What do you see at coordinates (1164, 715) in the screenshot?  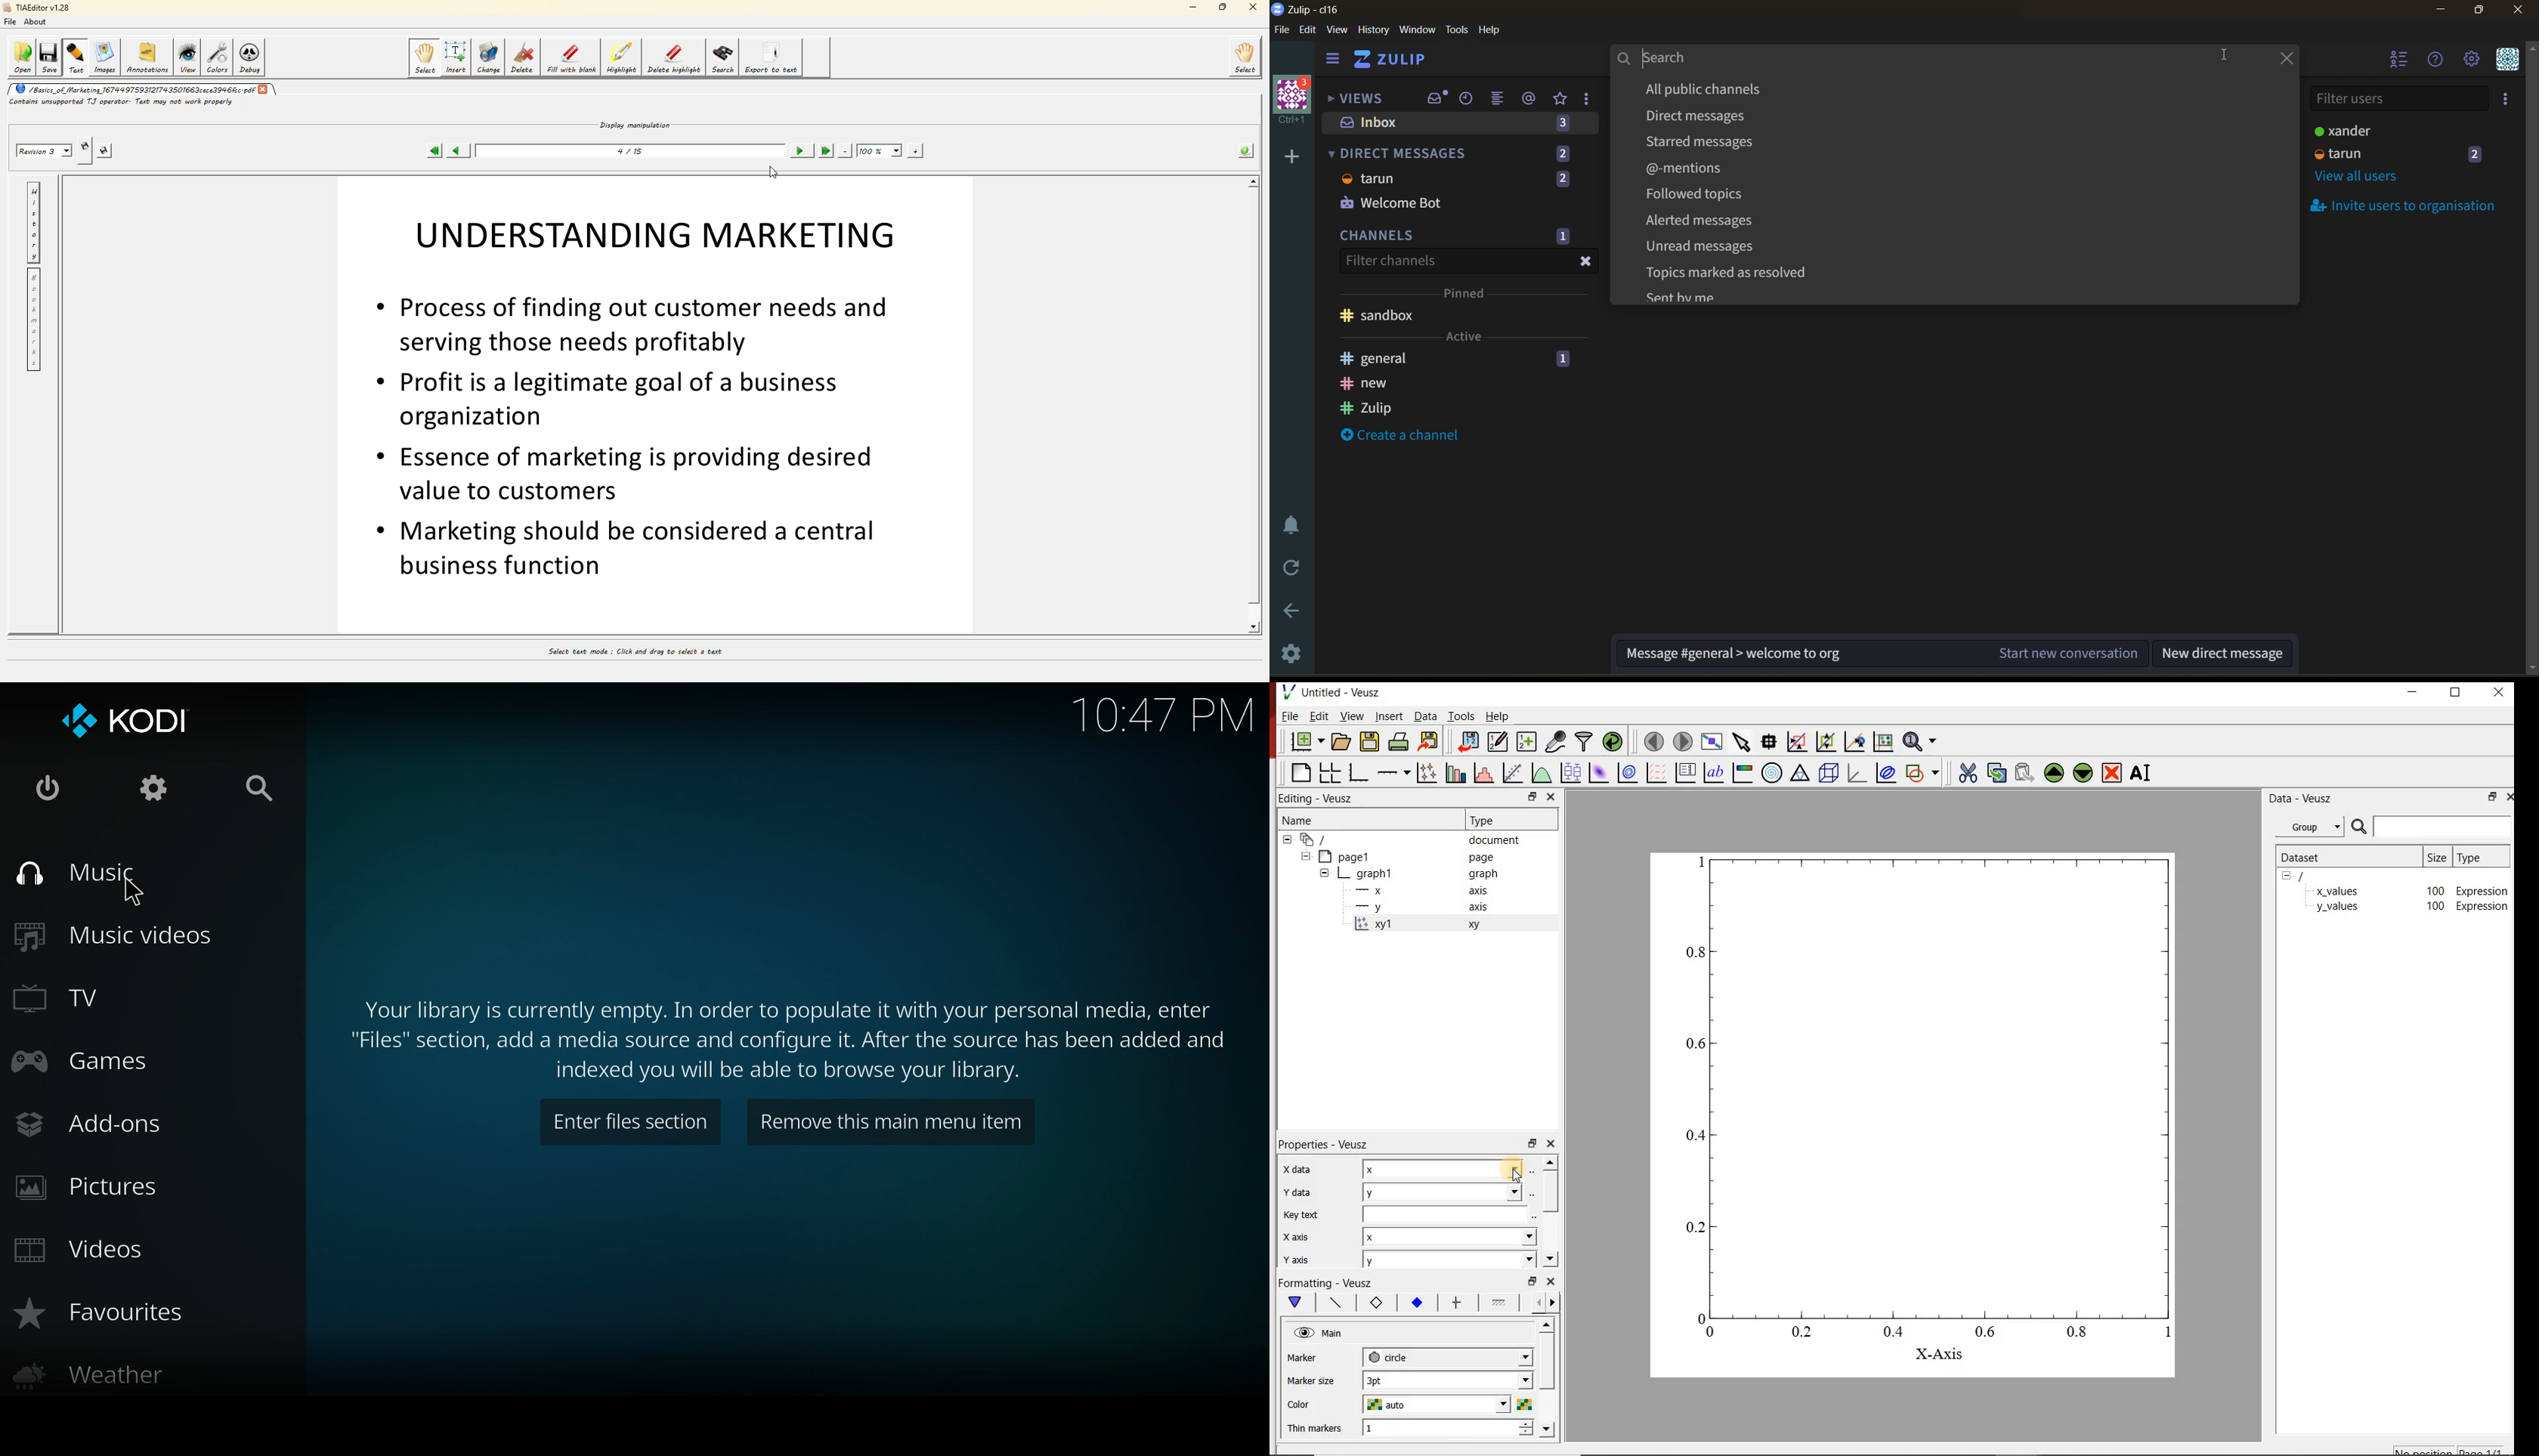 I see `Time` at bounding box center [1164, 715].